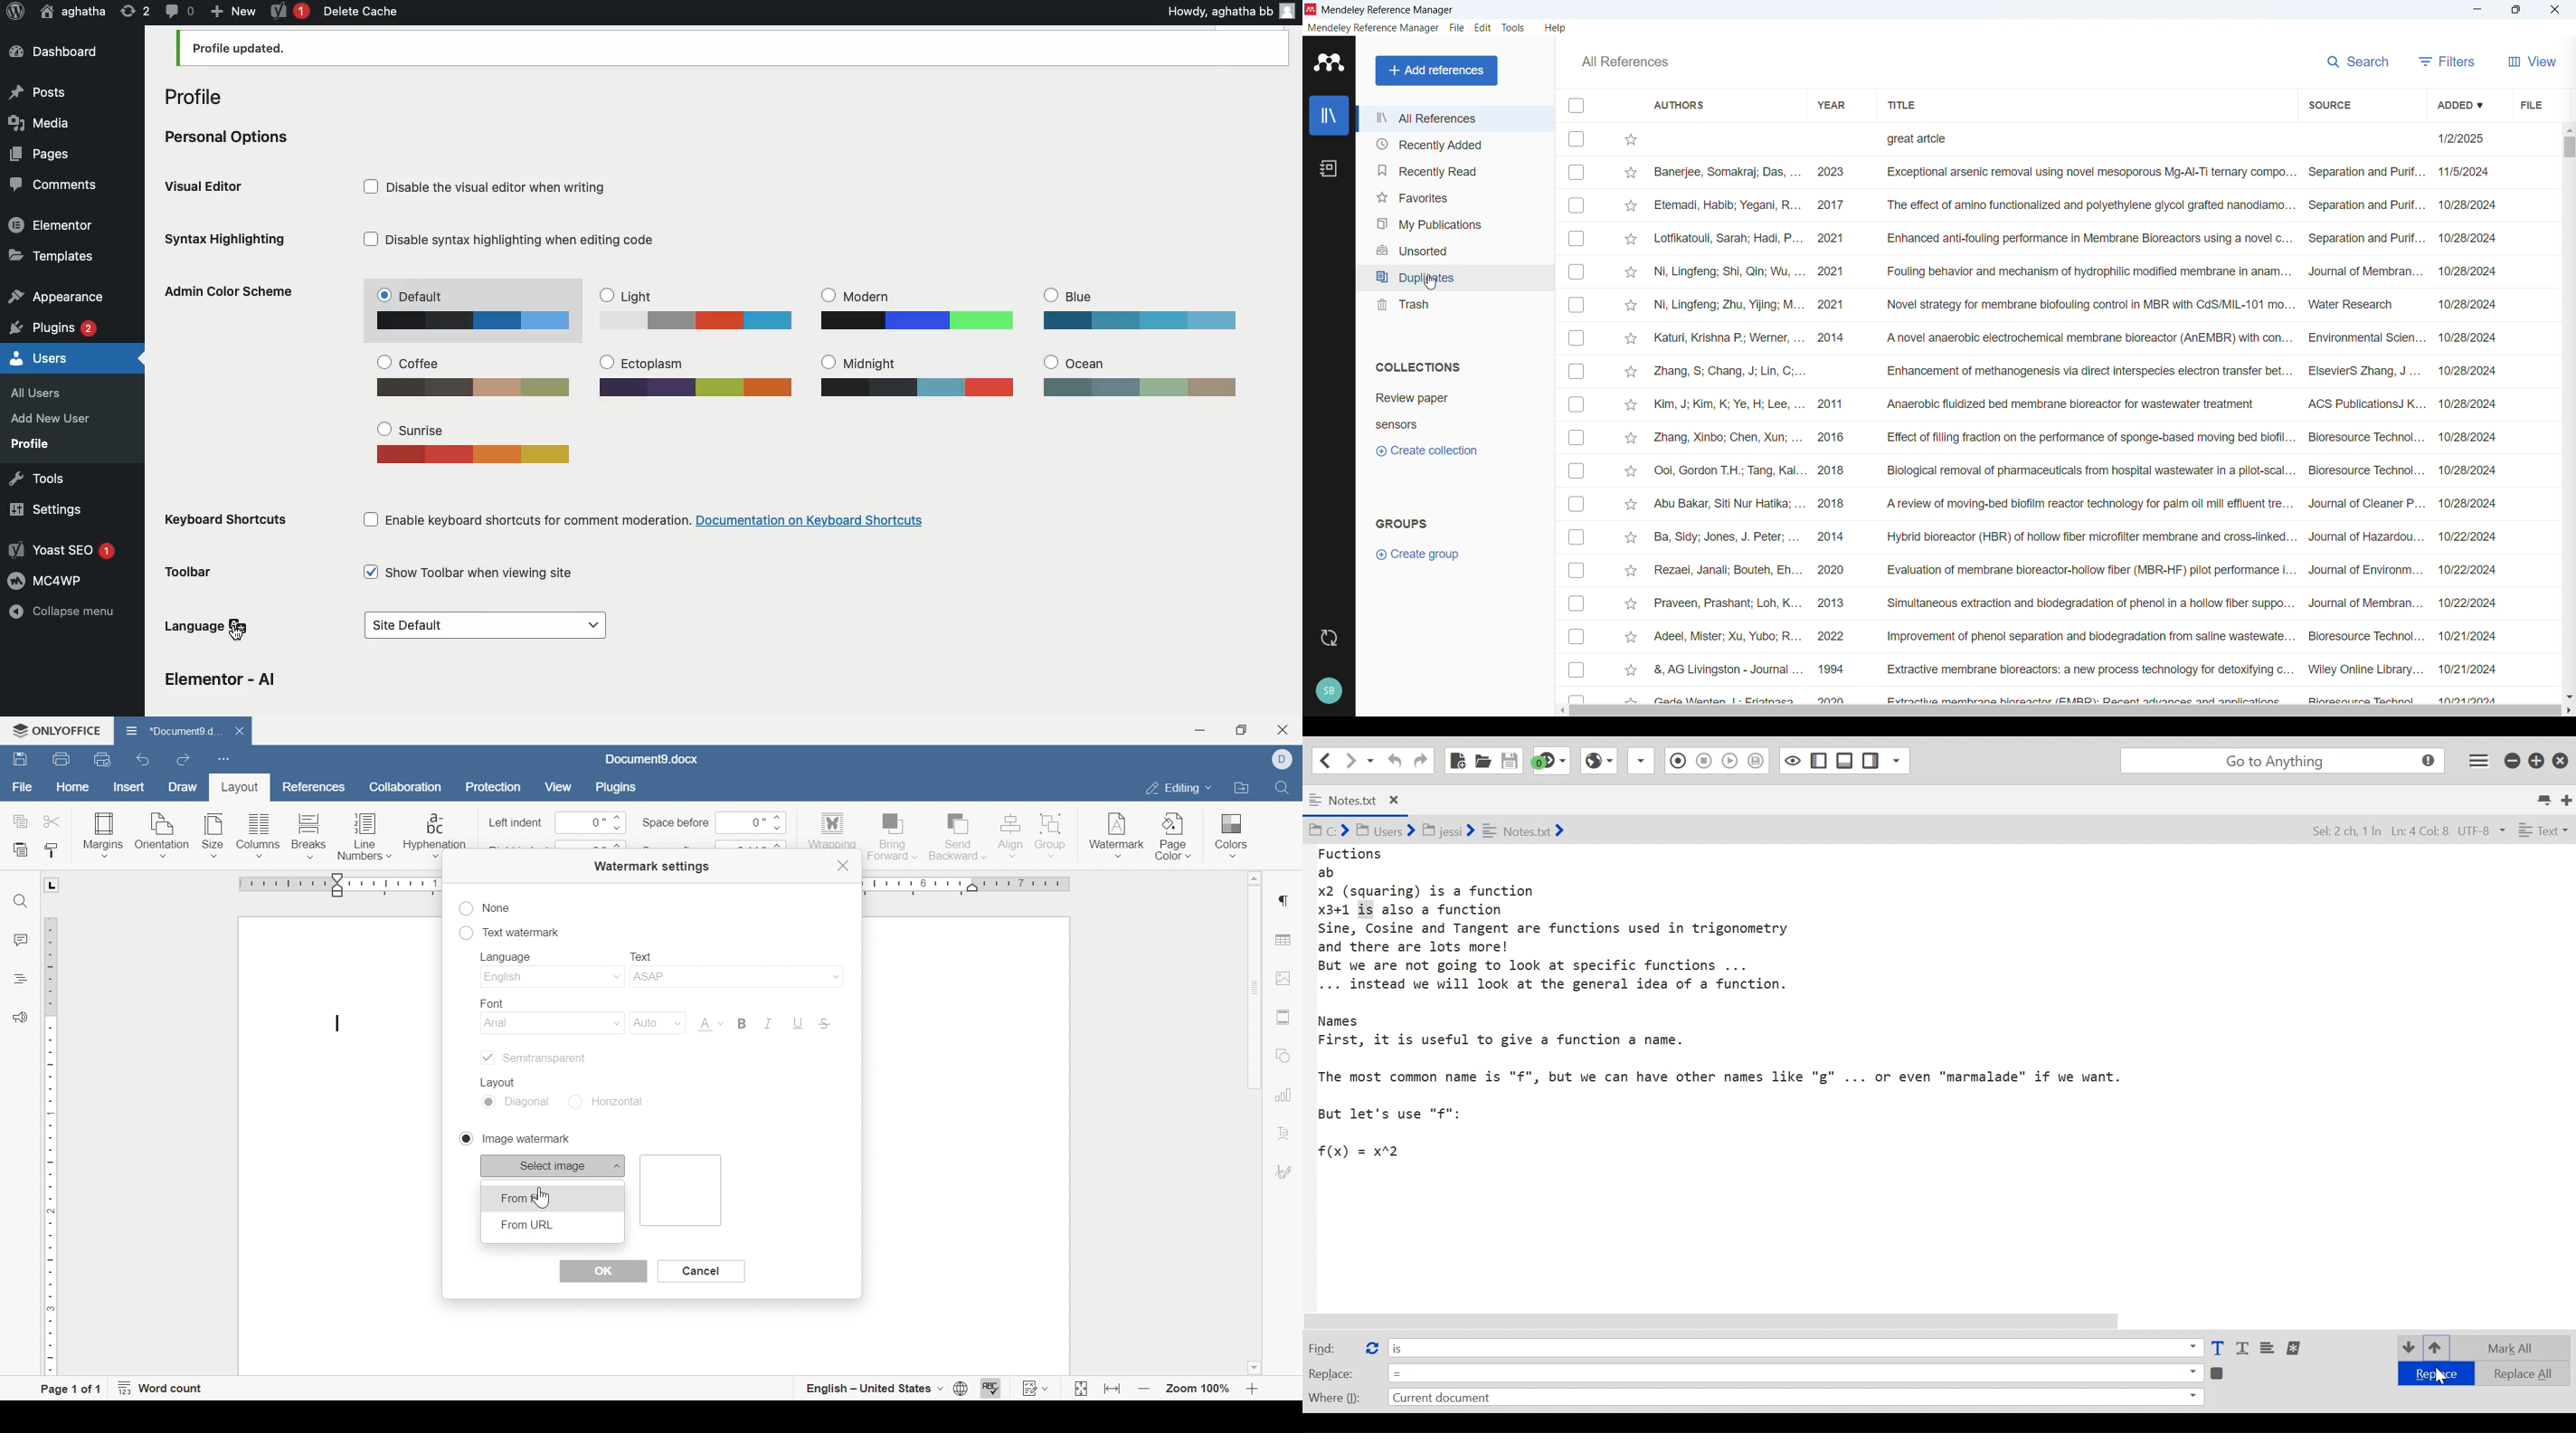 The image size is (2576, 1456). What do you see at coordinates (1283, 941) in the screenshot?
I see `table settings` at bounding box center [1283, 941].